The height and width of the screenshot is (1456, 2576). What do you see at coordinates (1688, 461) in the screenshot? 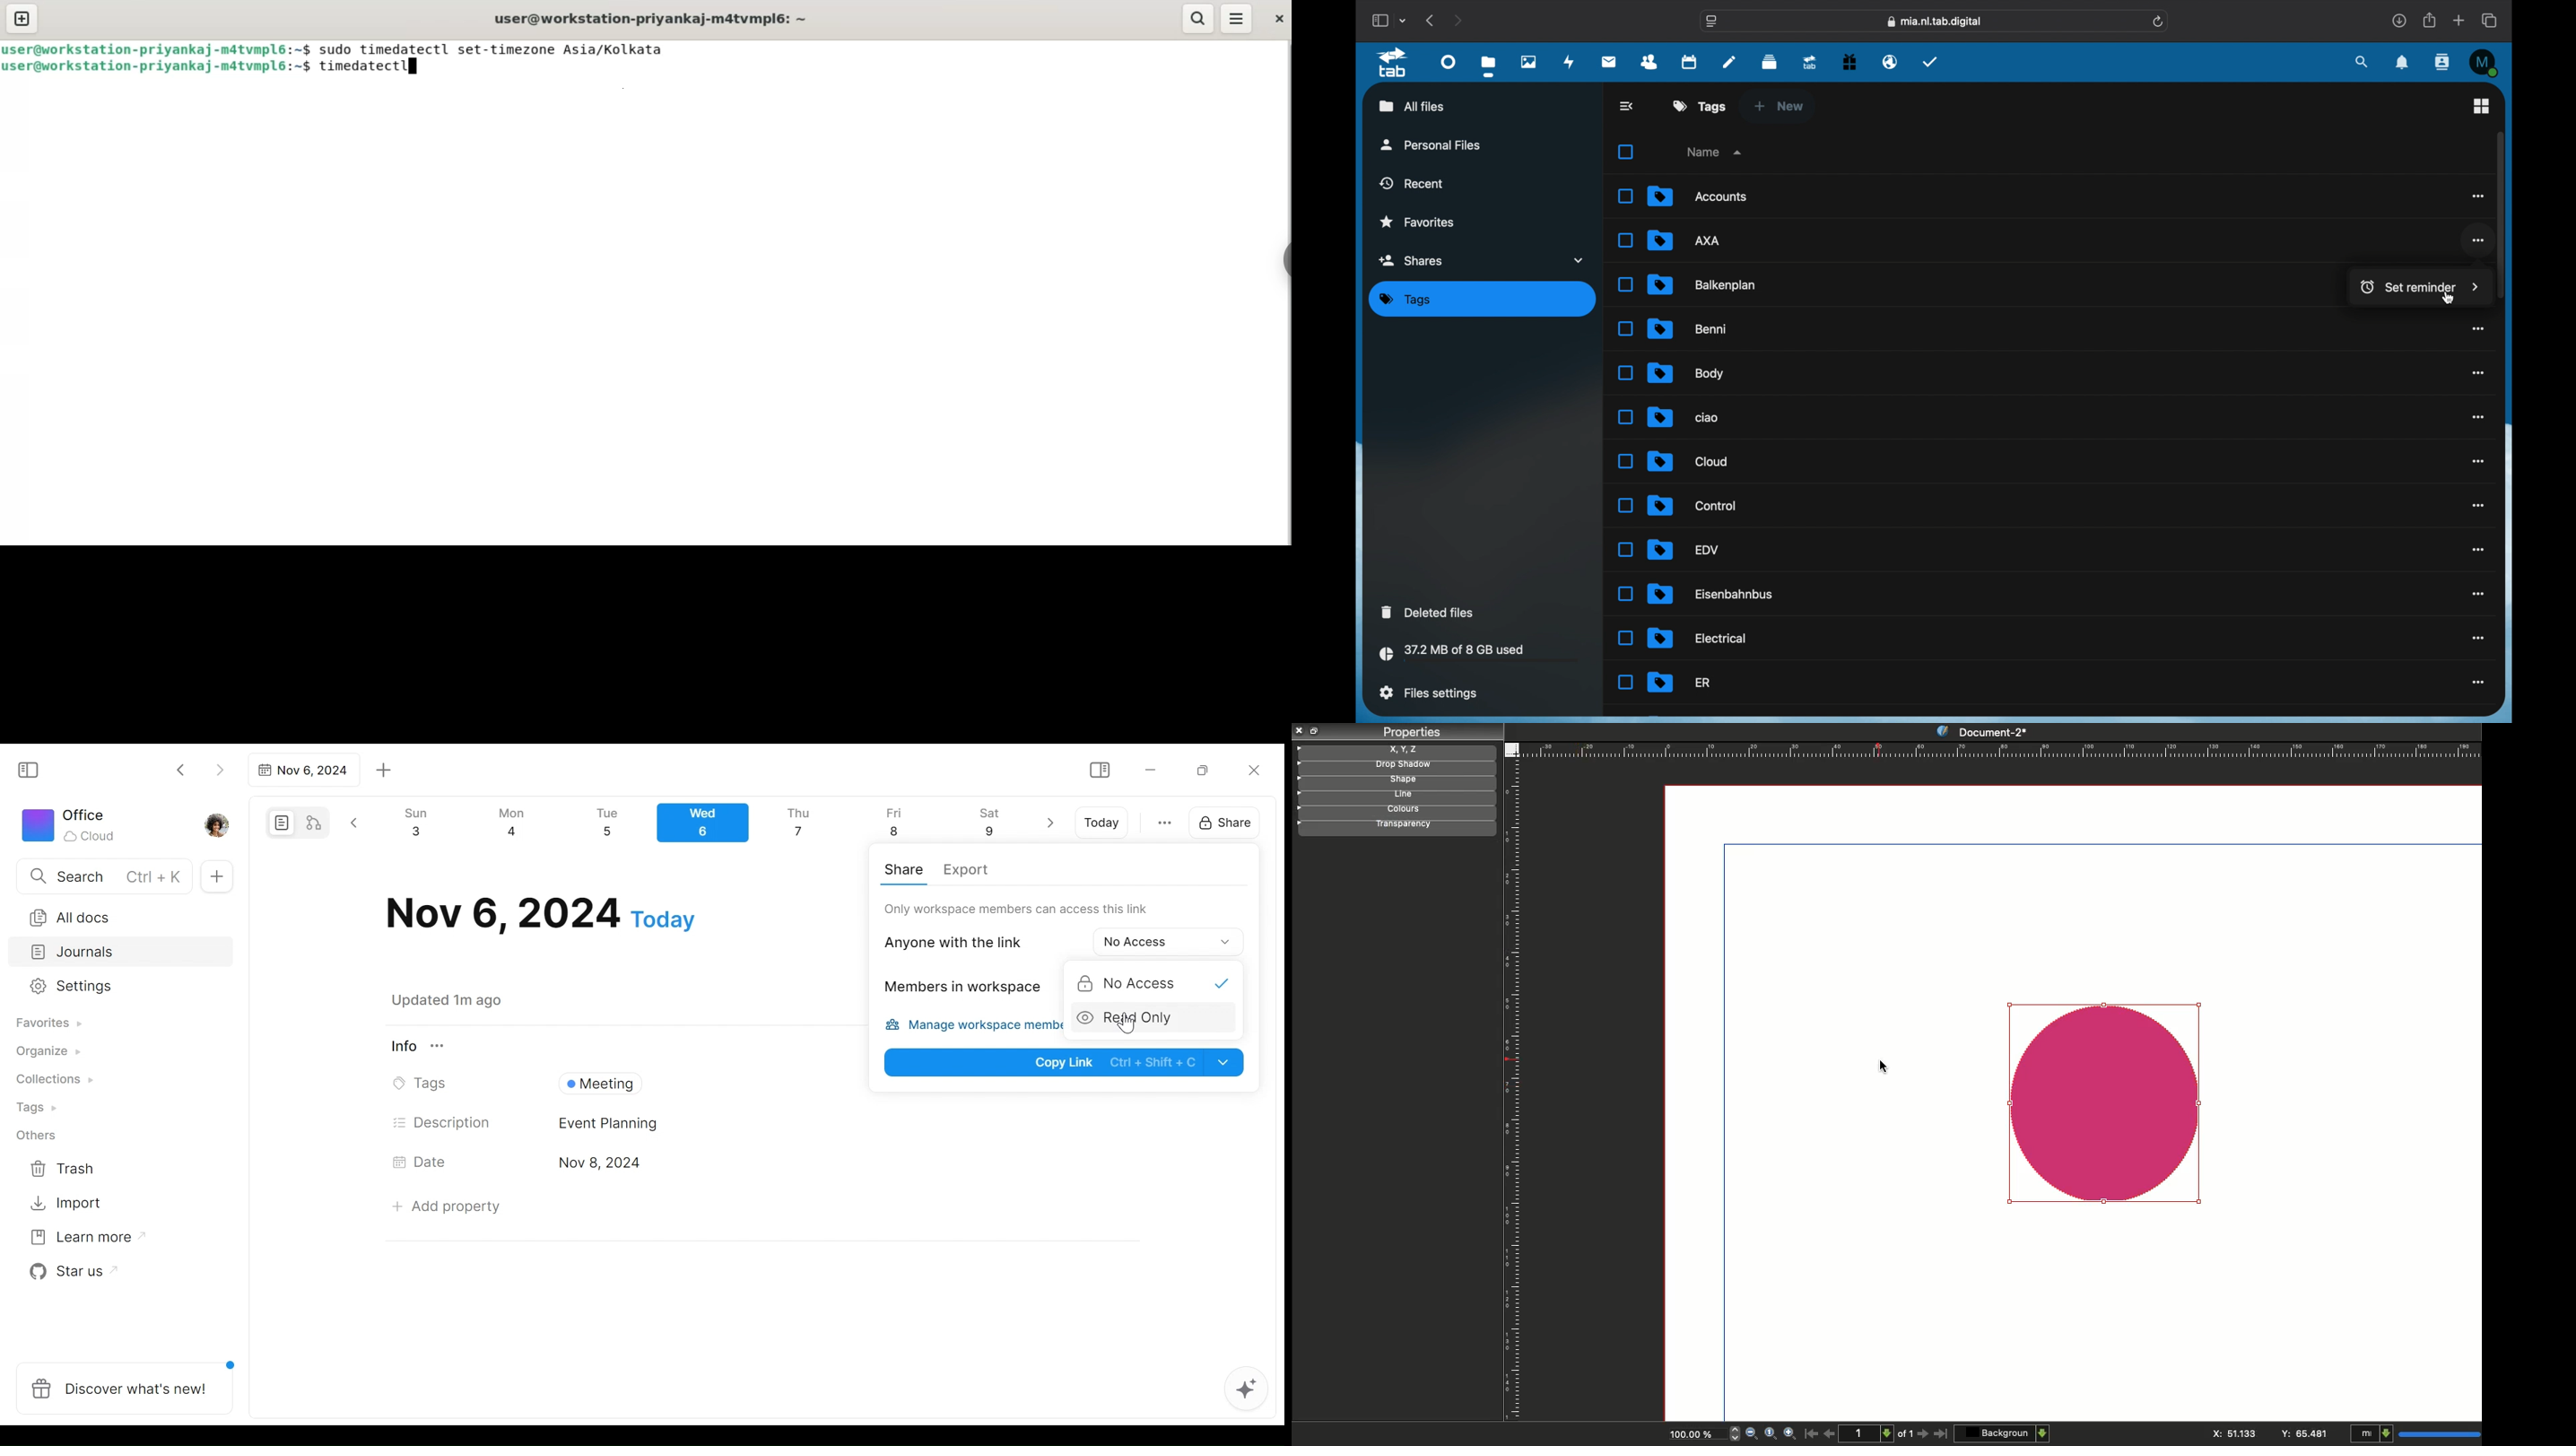
I see `file` at bounding box center [1688, 461].